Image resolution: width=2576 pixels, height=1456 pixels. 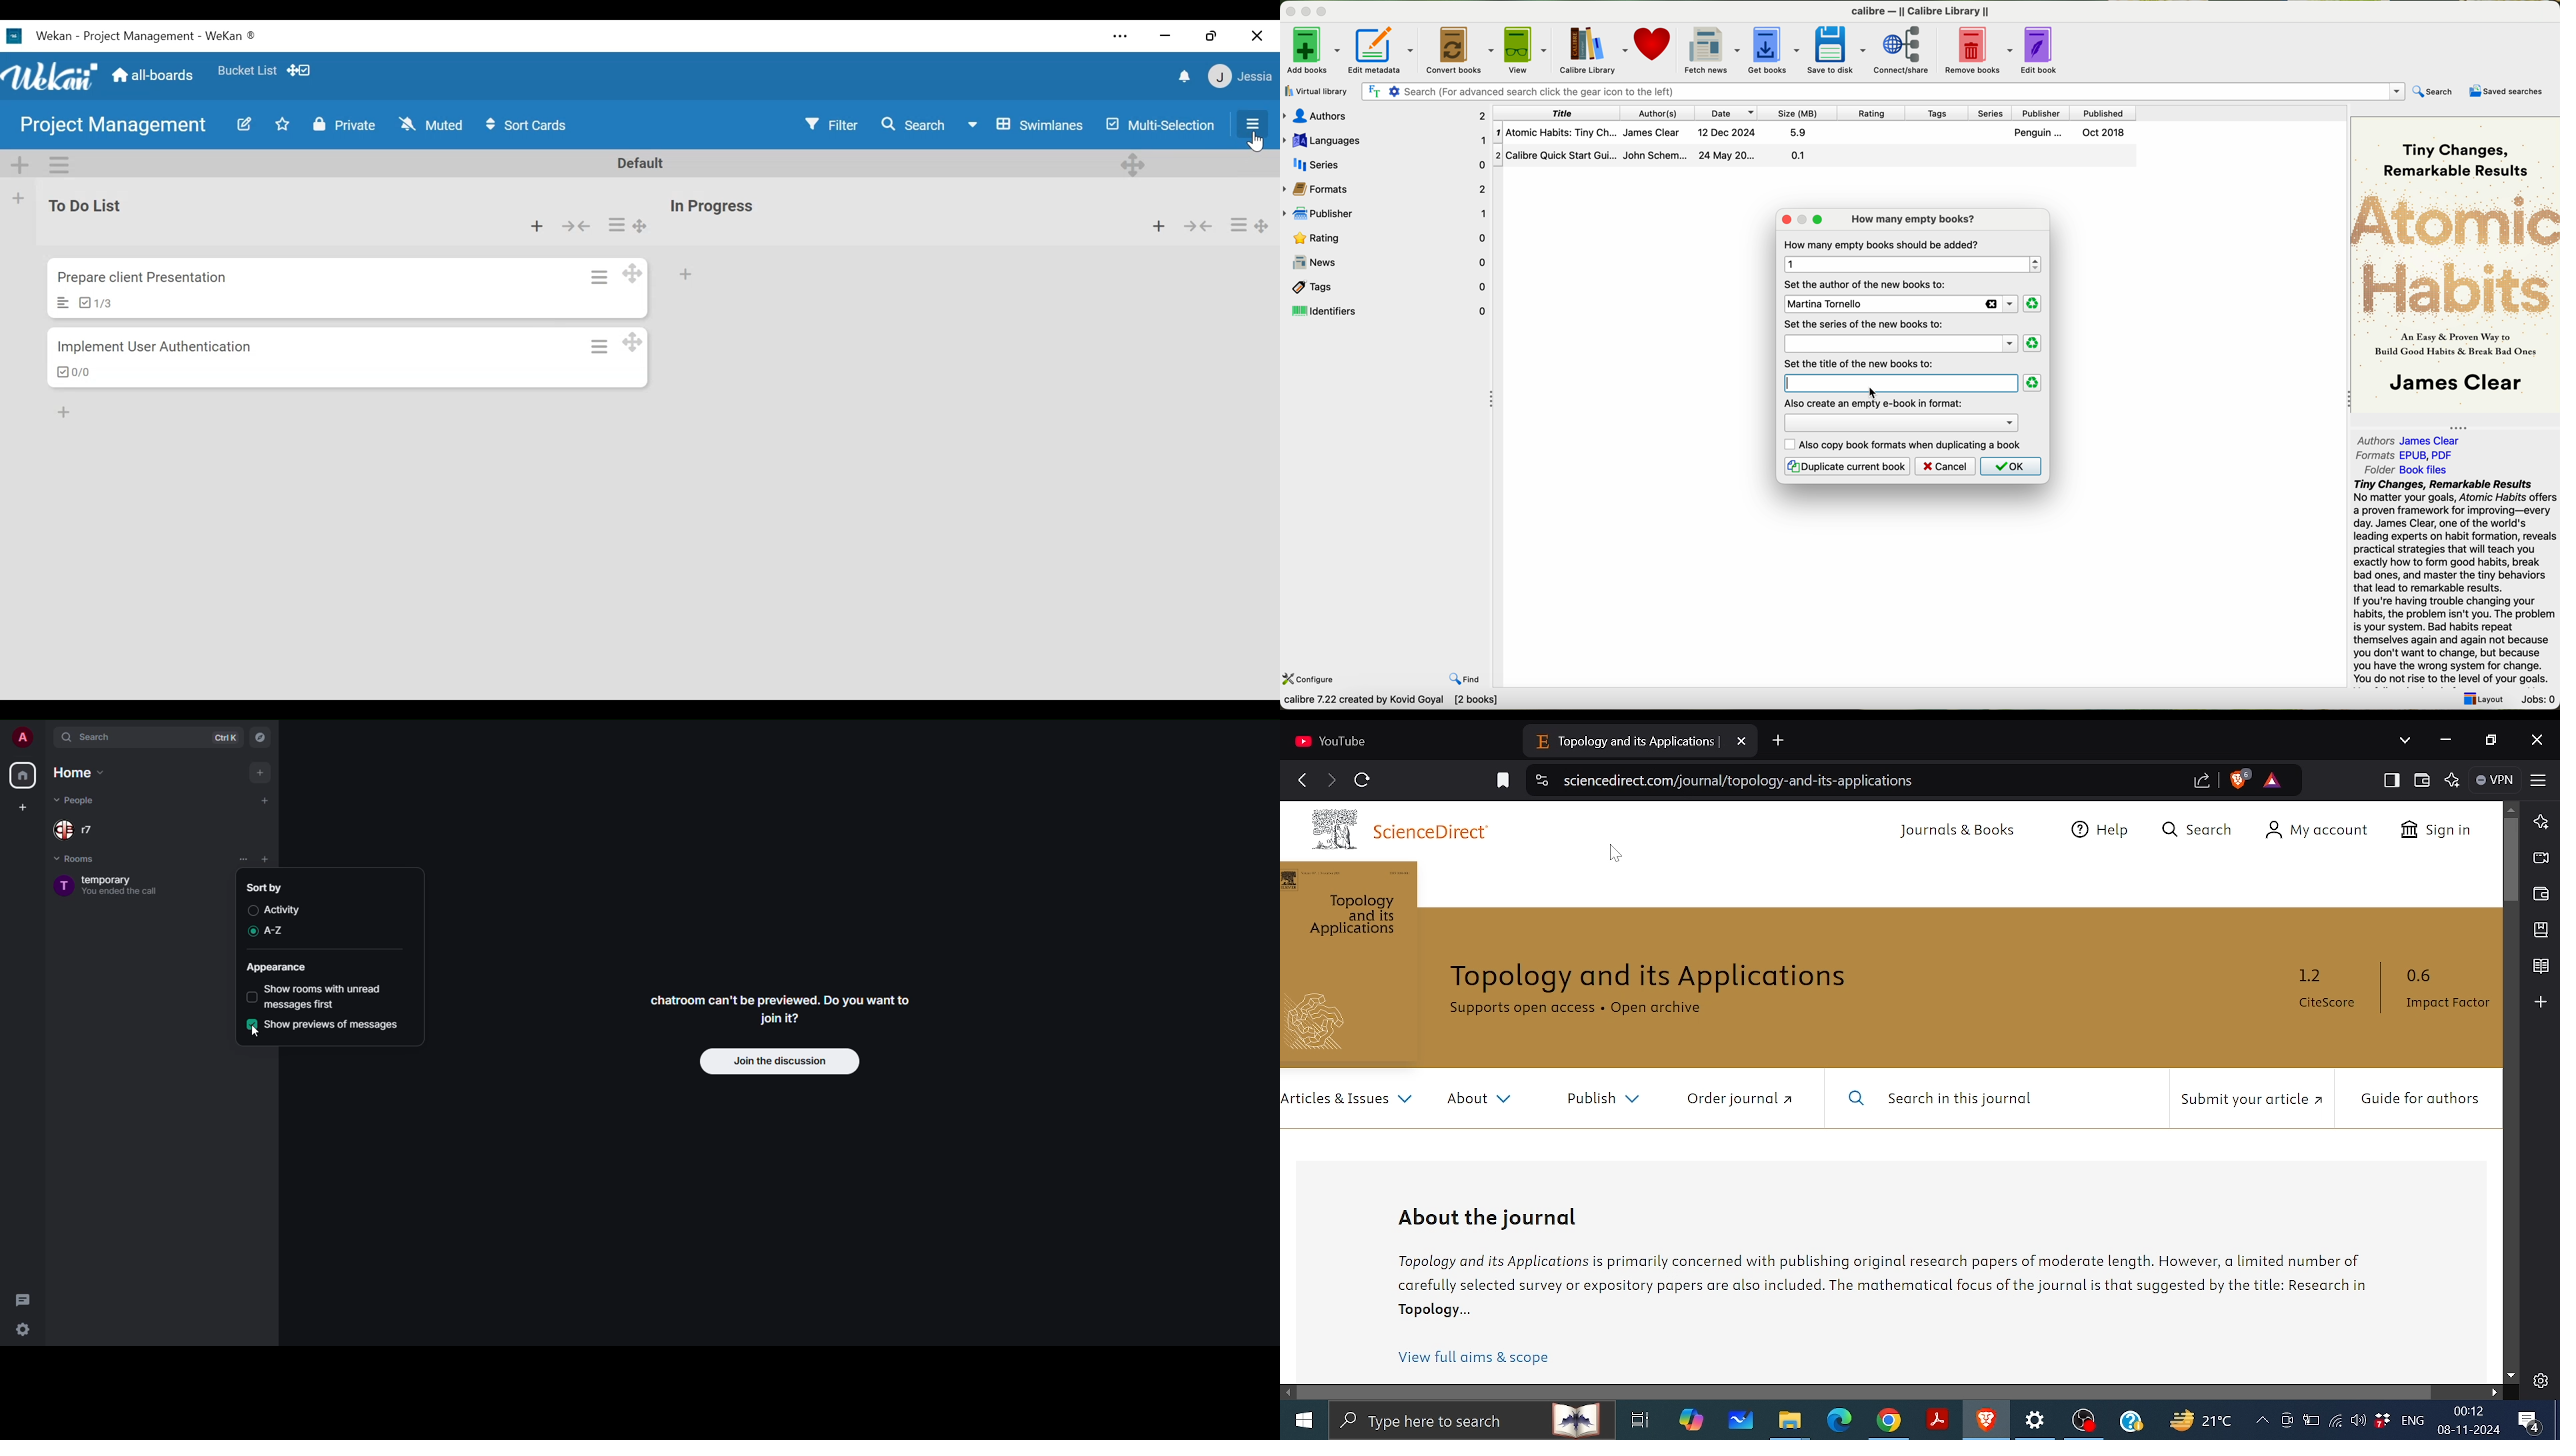 I want to click on Weather, so click(x=2199, y=1419).